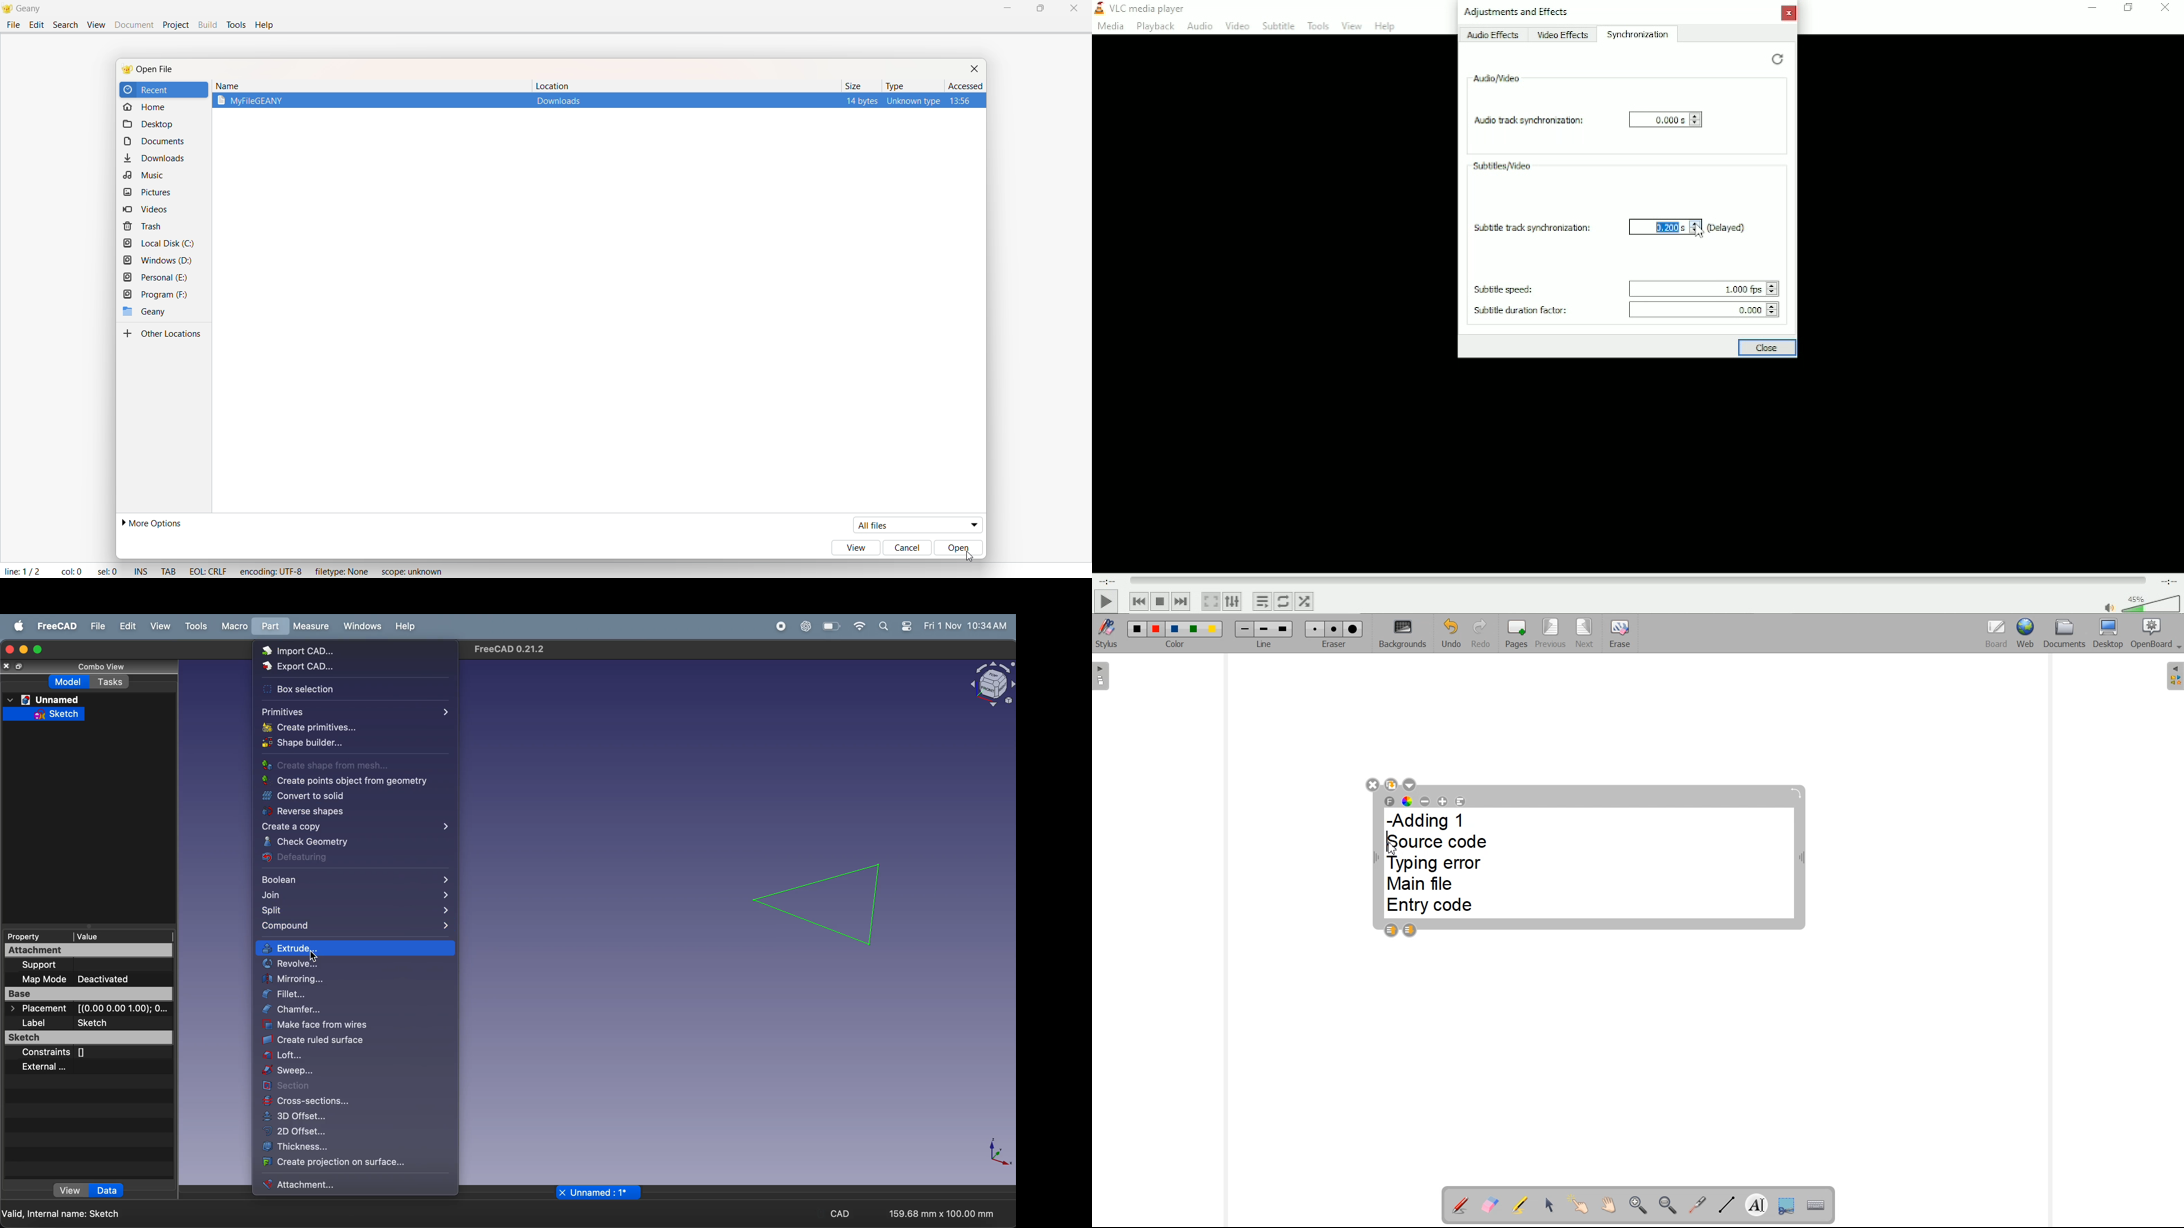 The height and width of the screenshot is (1232, 2184). I want to click on compound, so click(351, 926).